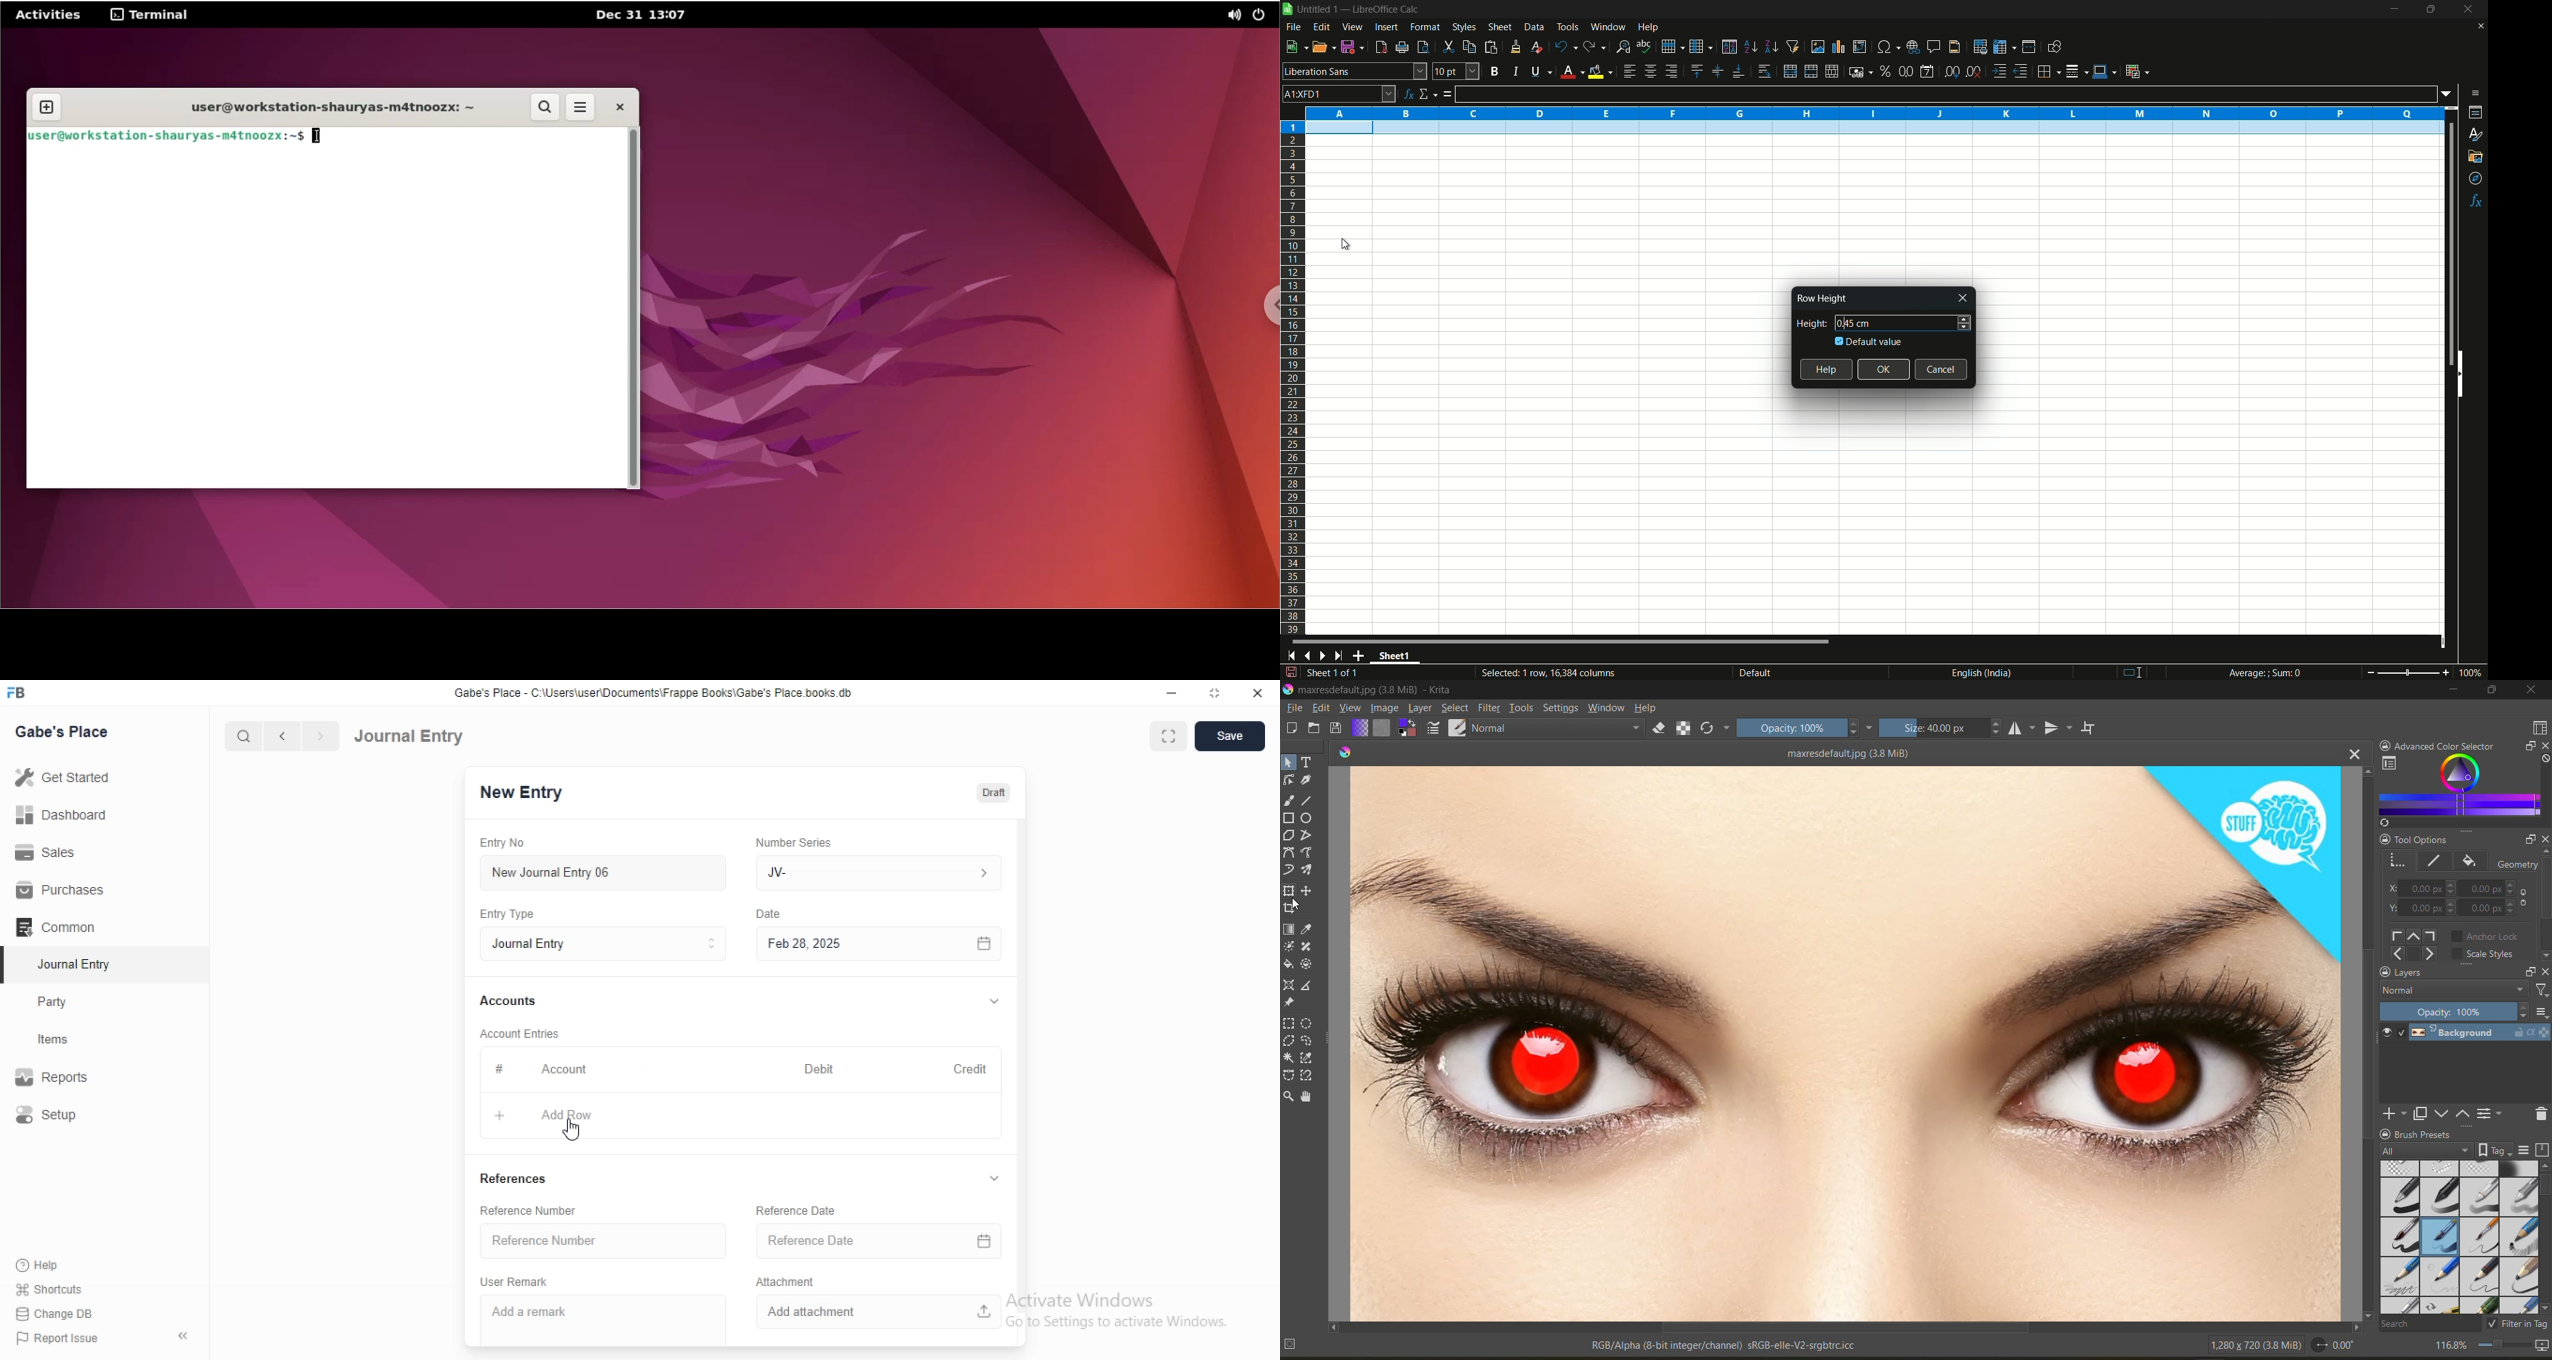 The image size is (2576, 1372). Describe the element at coordinates (2477, 156) in the screenshot. I see `gallery` at that location.